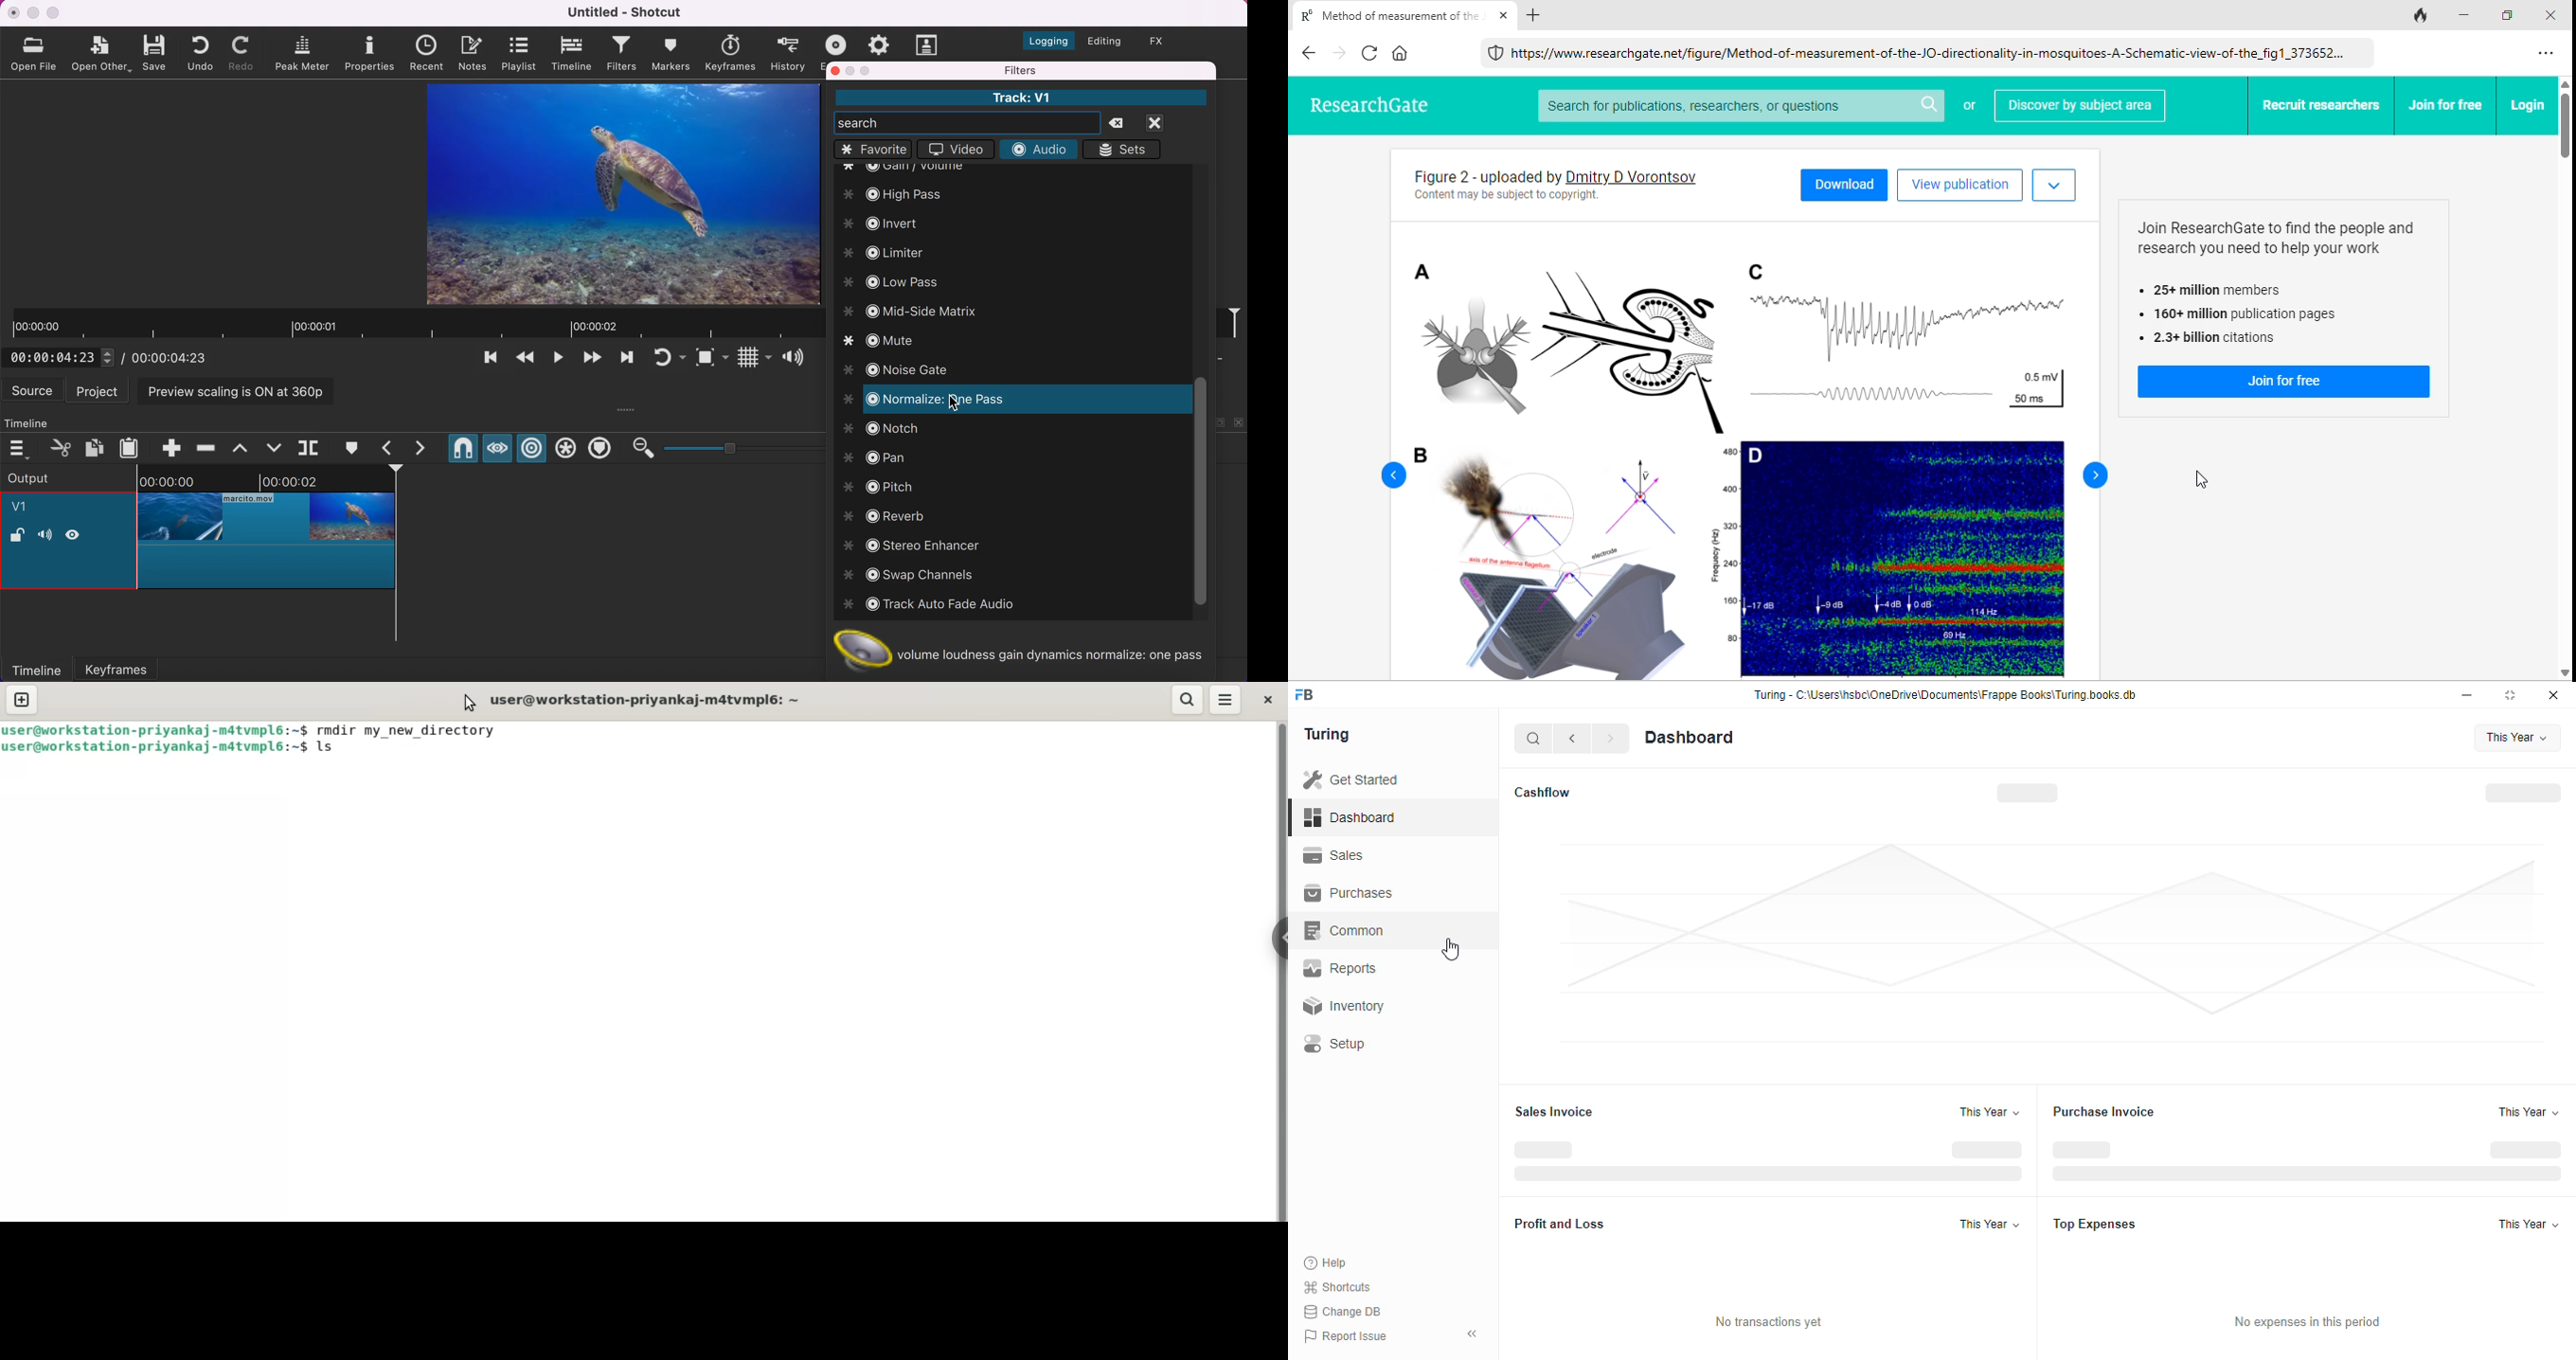  Describe the element at coordinates (1505, 14) in the screenshot. I see `close current tab` at that location.